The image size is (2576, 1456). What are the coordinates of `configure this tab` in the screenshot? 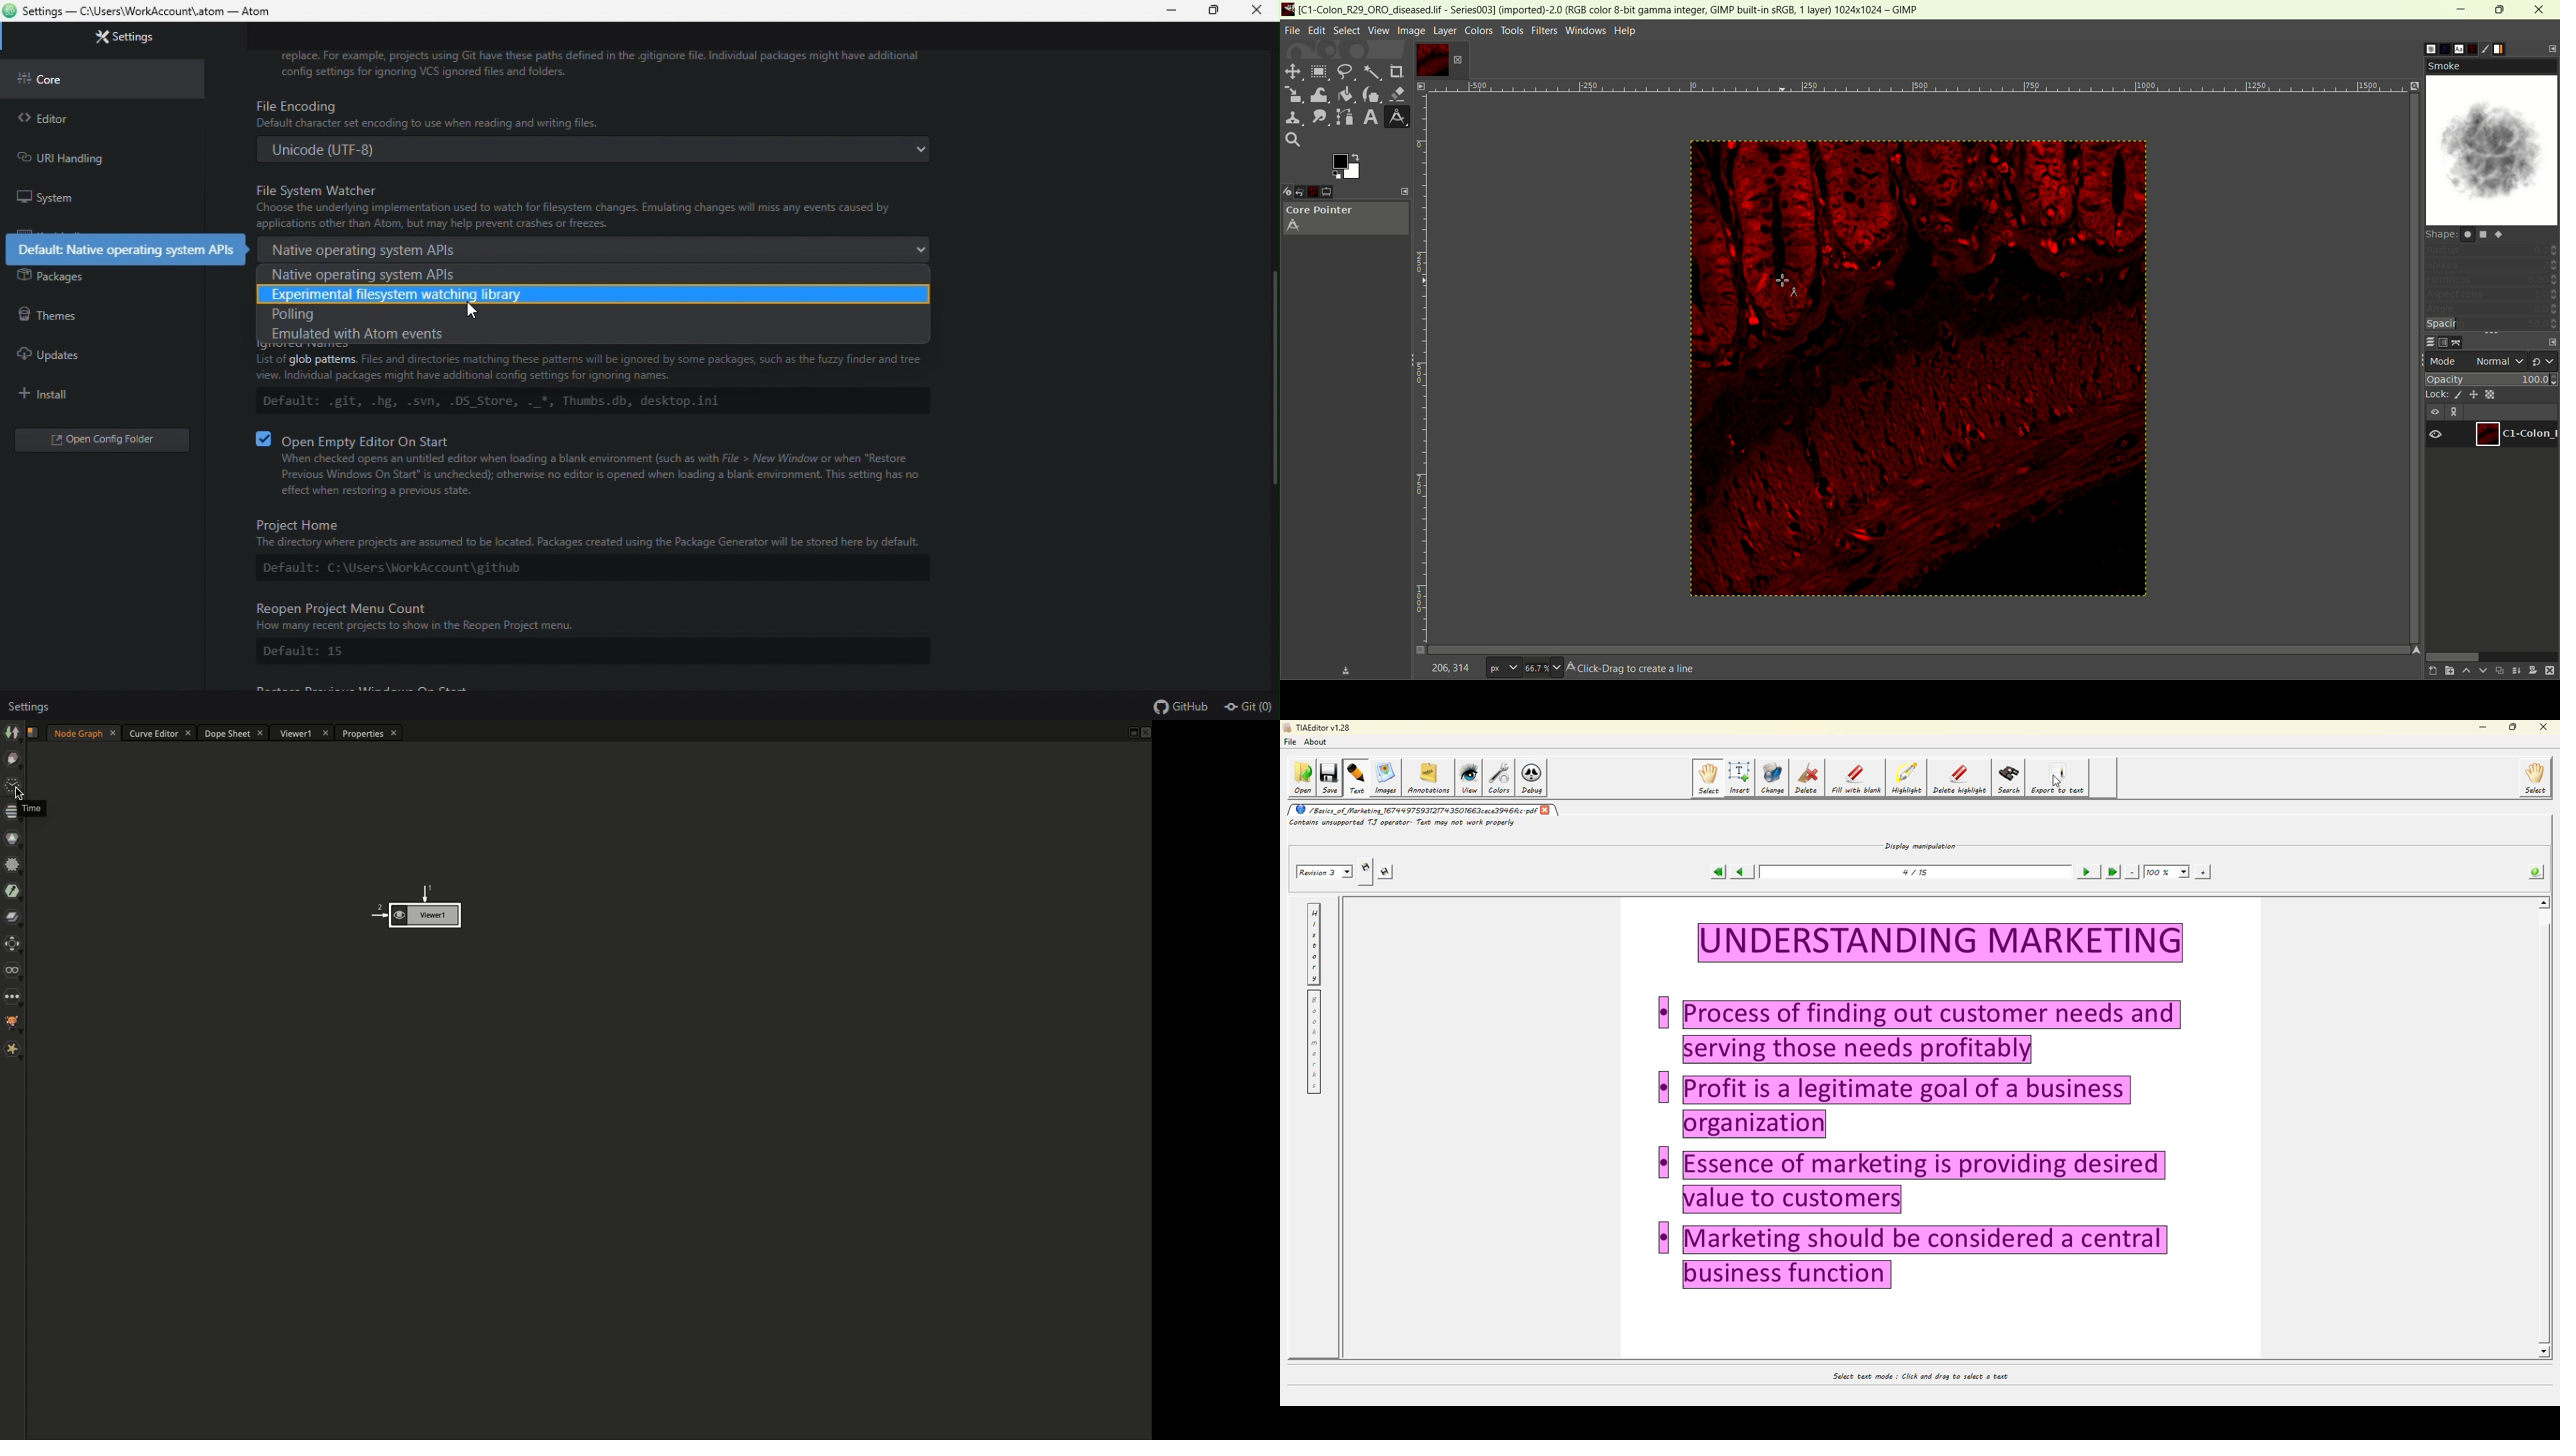 It's located at (1405, 191).